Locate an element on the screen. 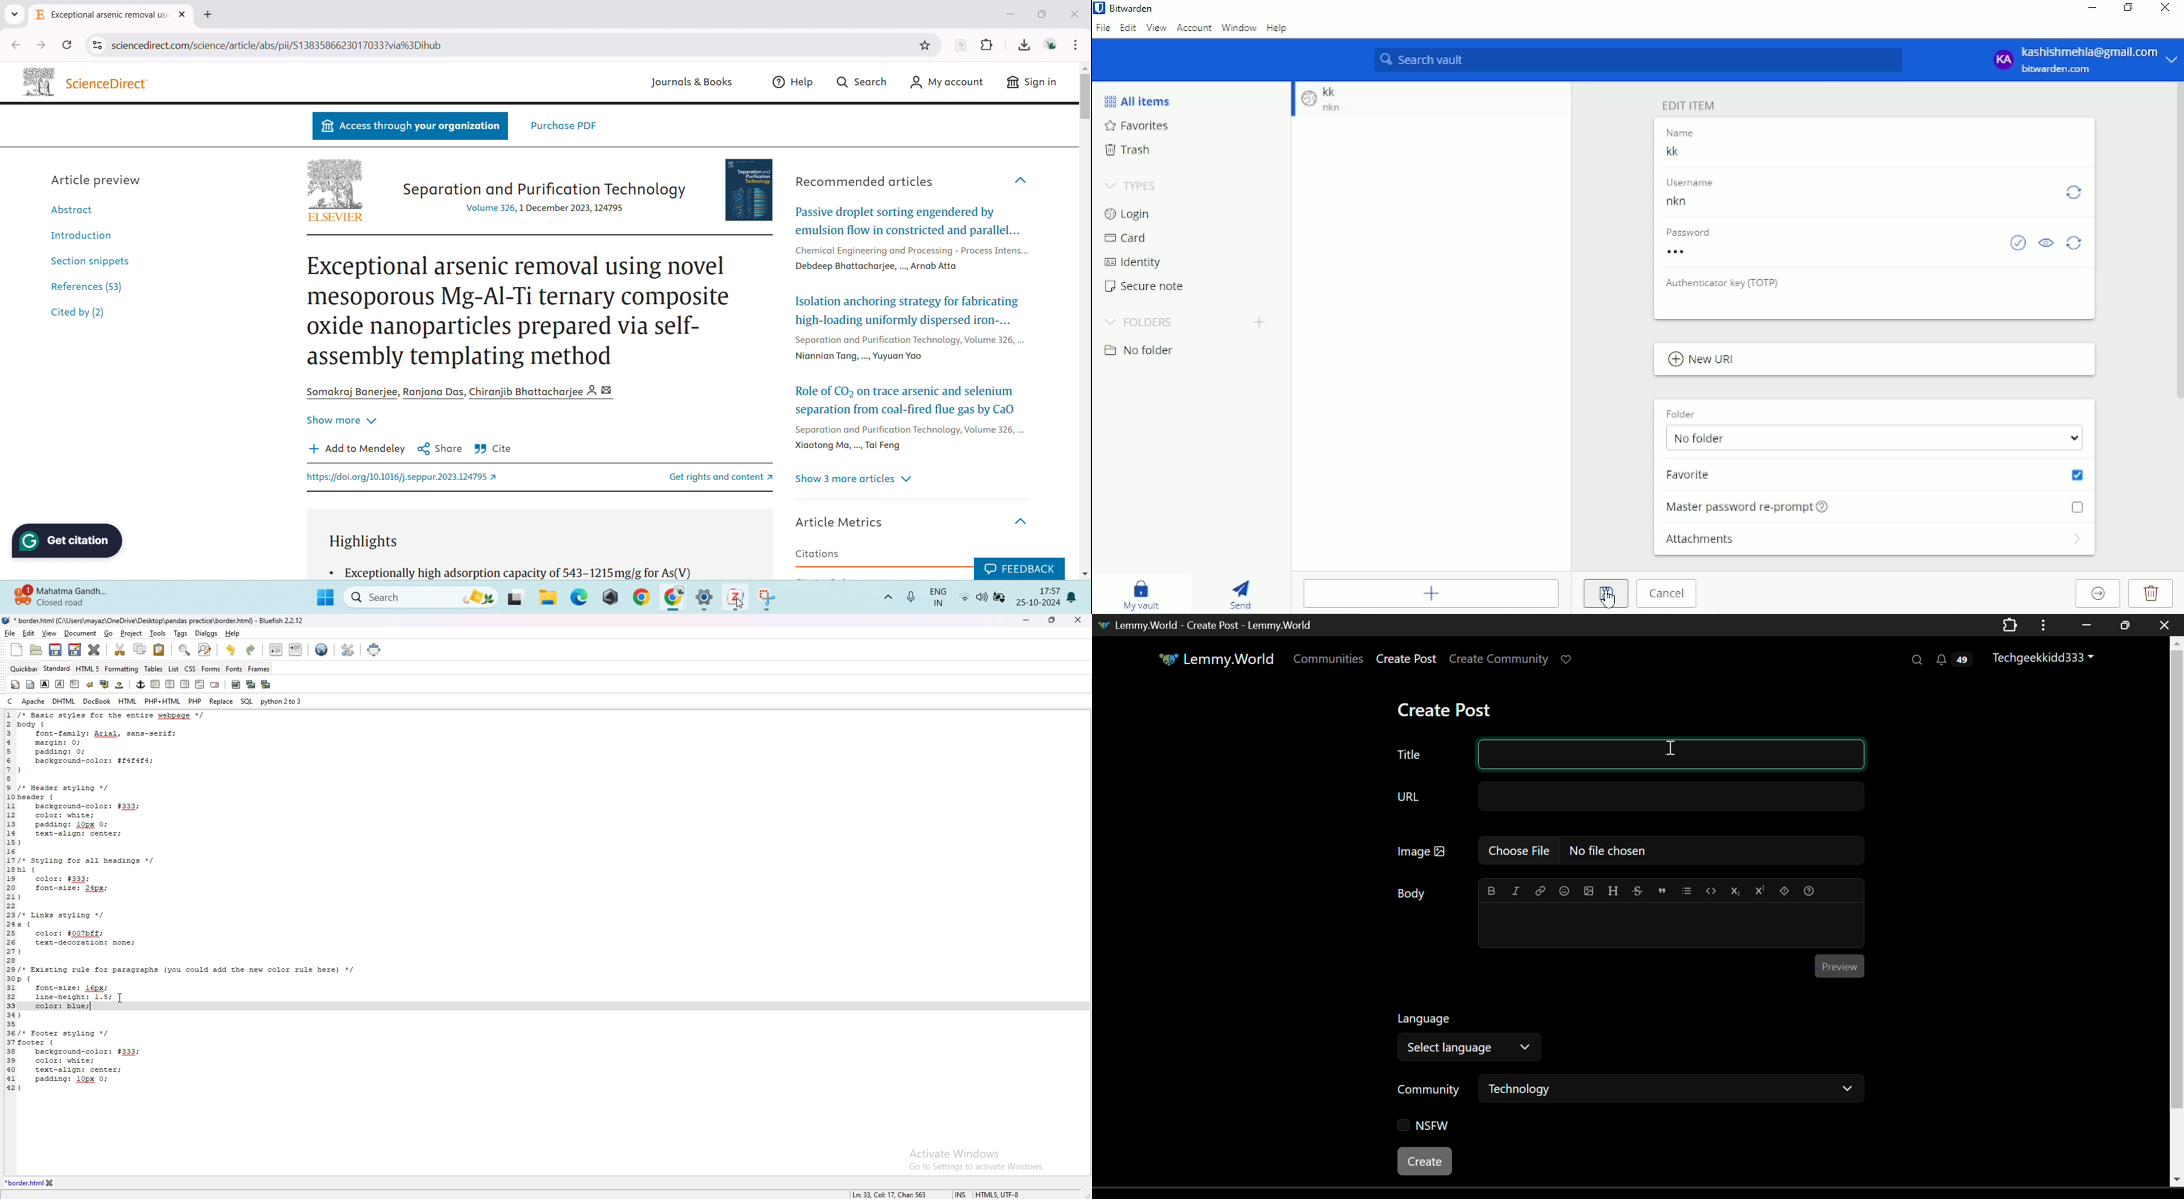 The image size is (2184, 1204). Separation and Purification Technology, Volume 320, ...
Niannian Tang, .., Yuyuan Yao is located at coordinates (910, 350).